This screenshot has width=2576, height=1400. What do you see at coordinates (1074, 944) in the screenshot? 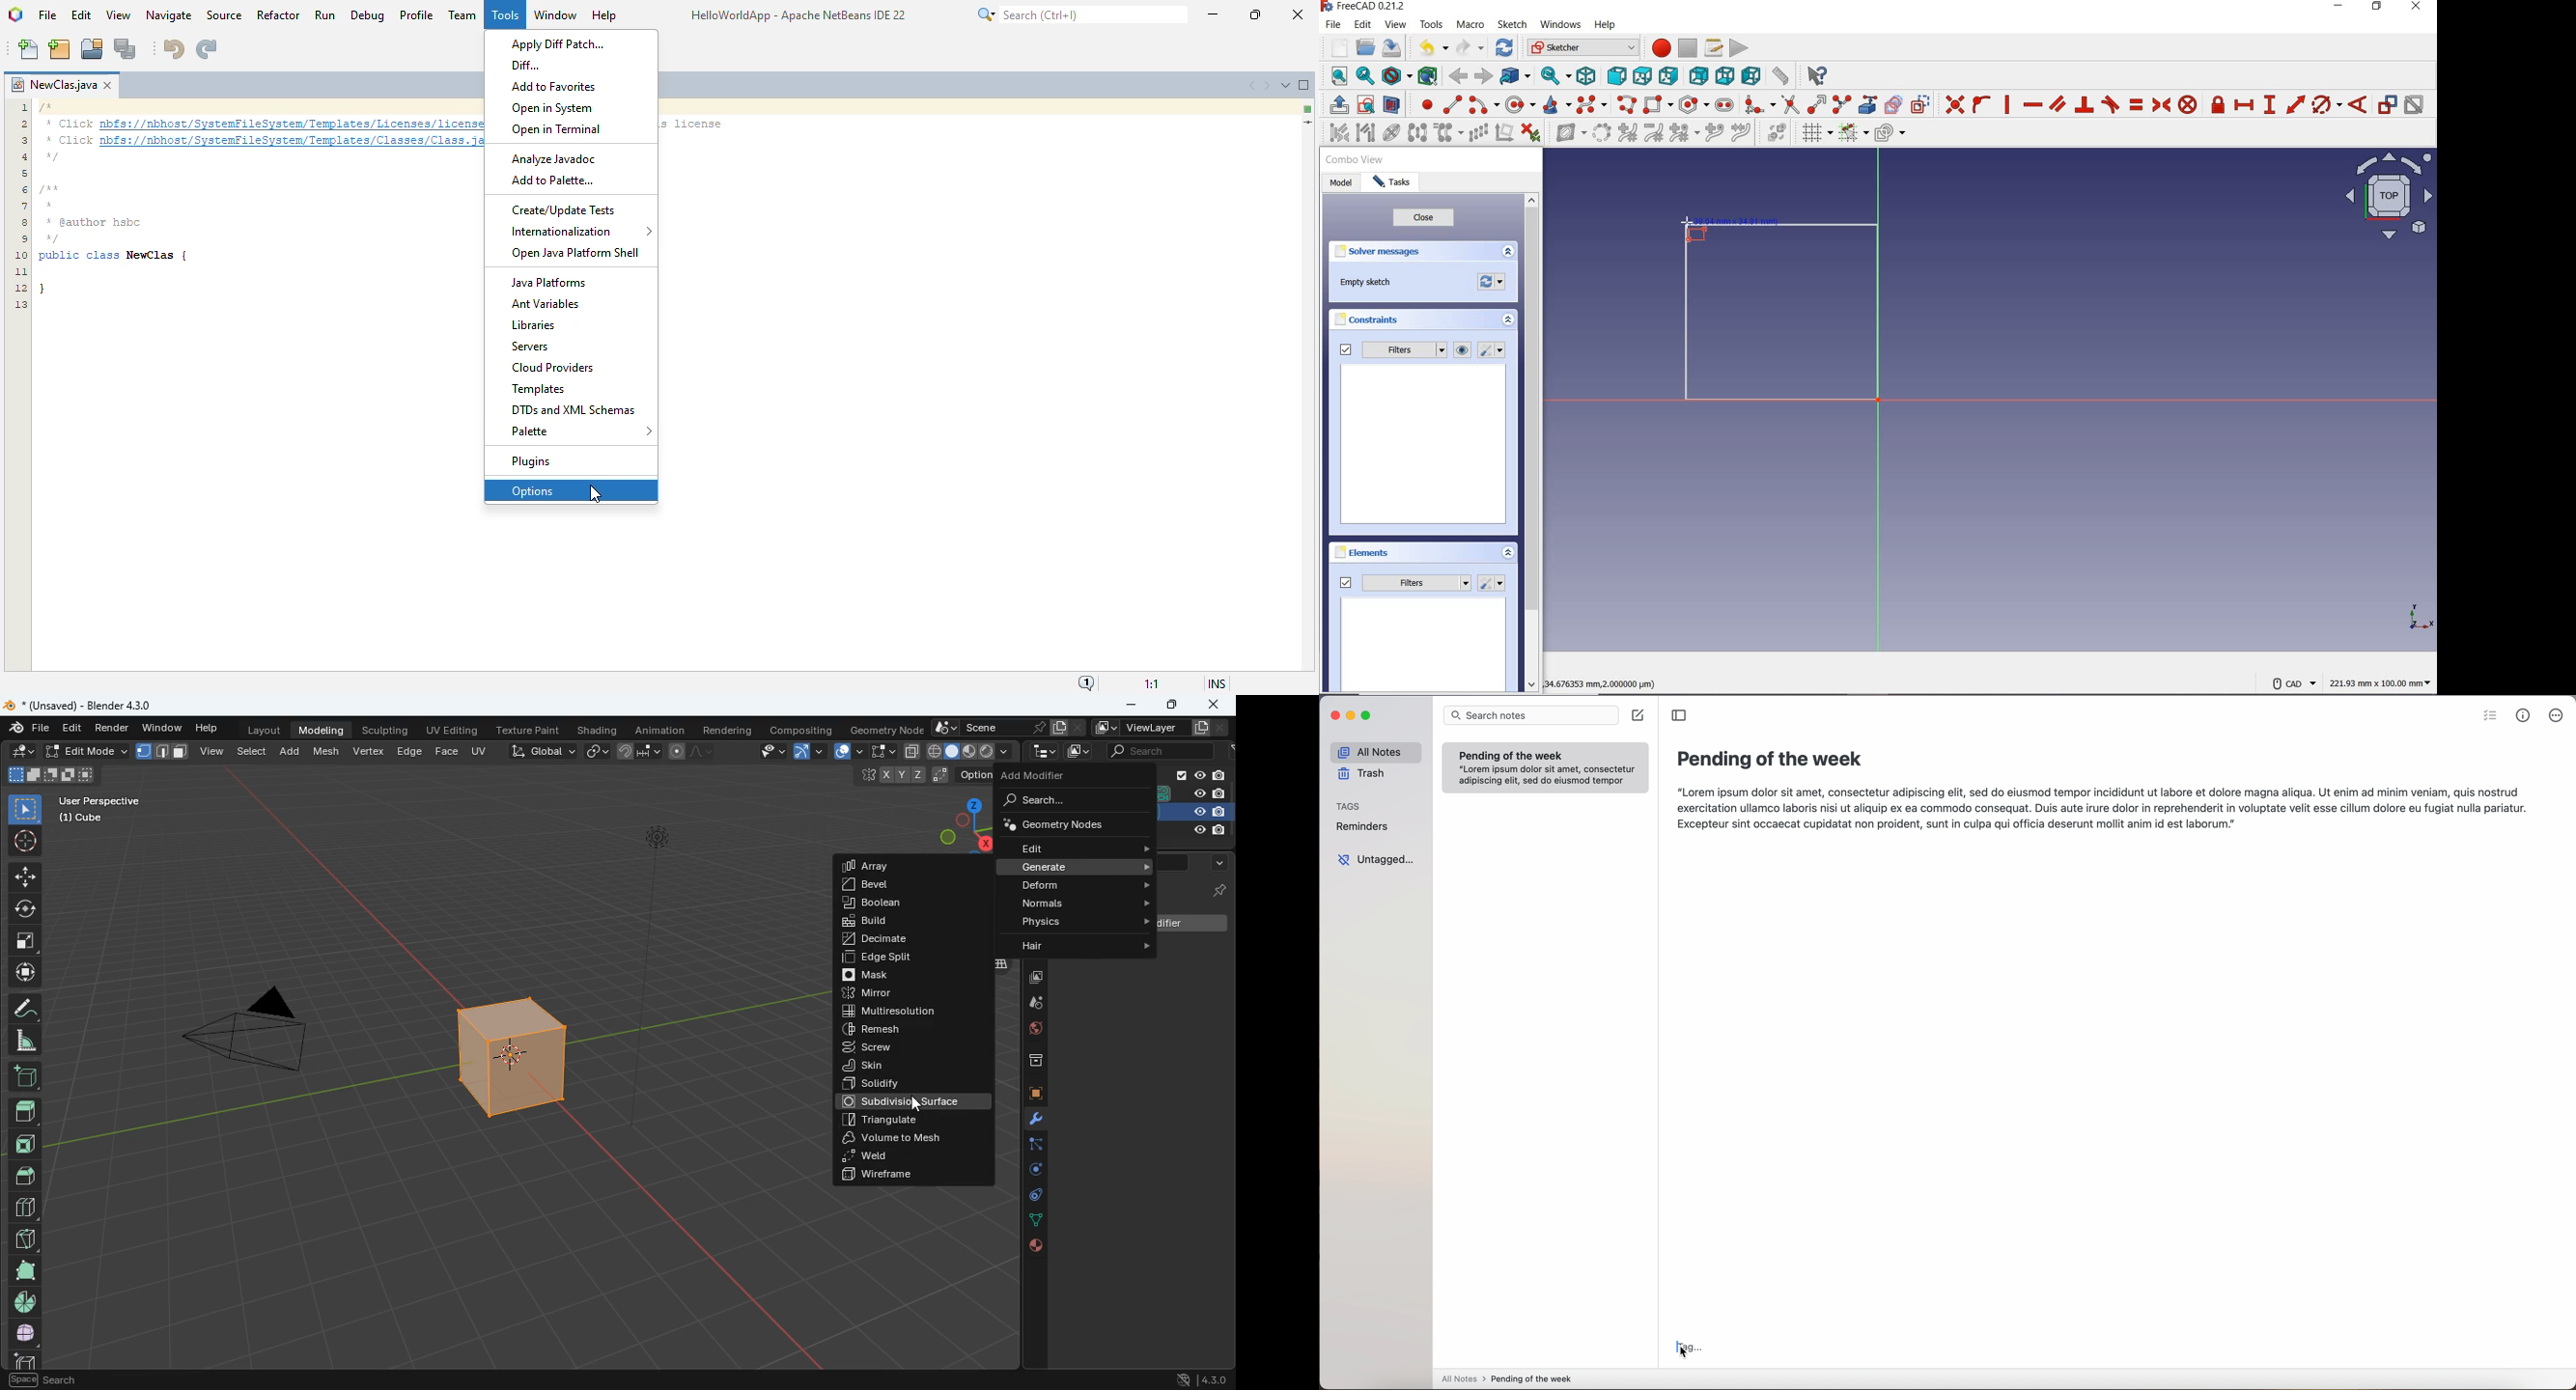
I see `hair` at bounding box center [1074, 944].